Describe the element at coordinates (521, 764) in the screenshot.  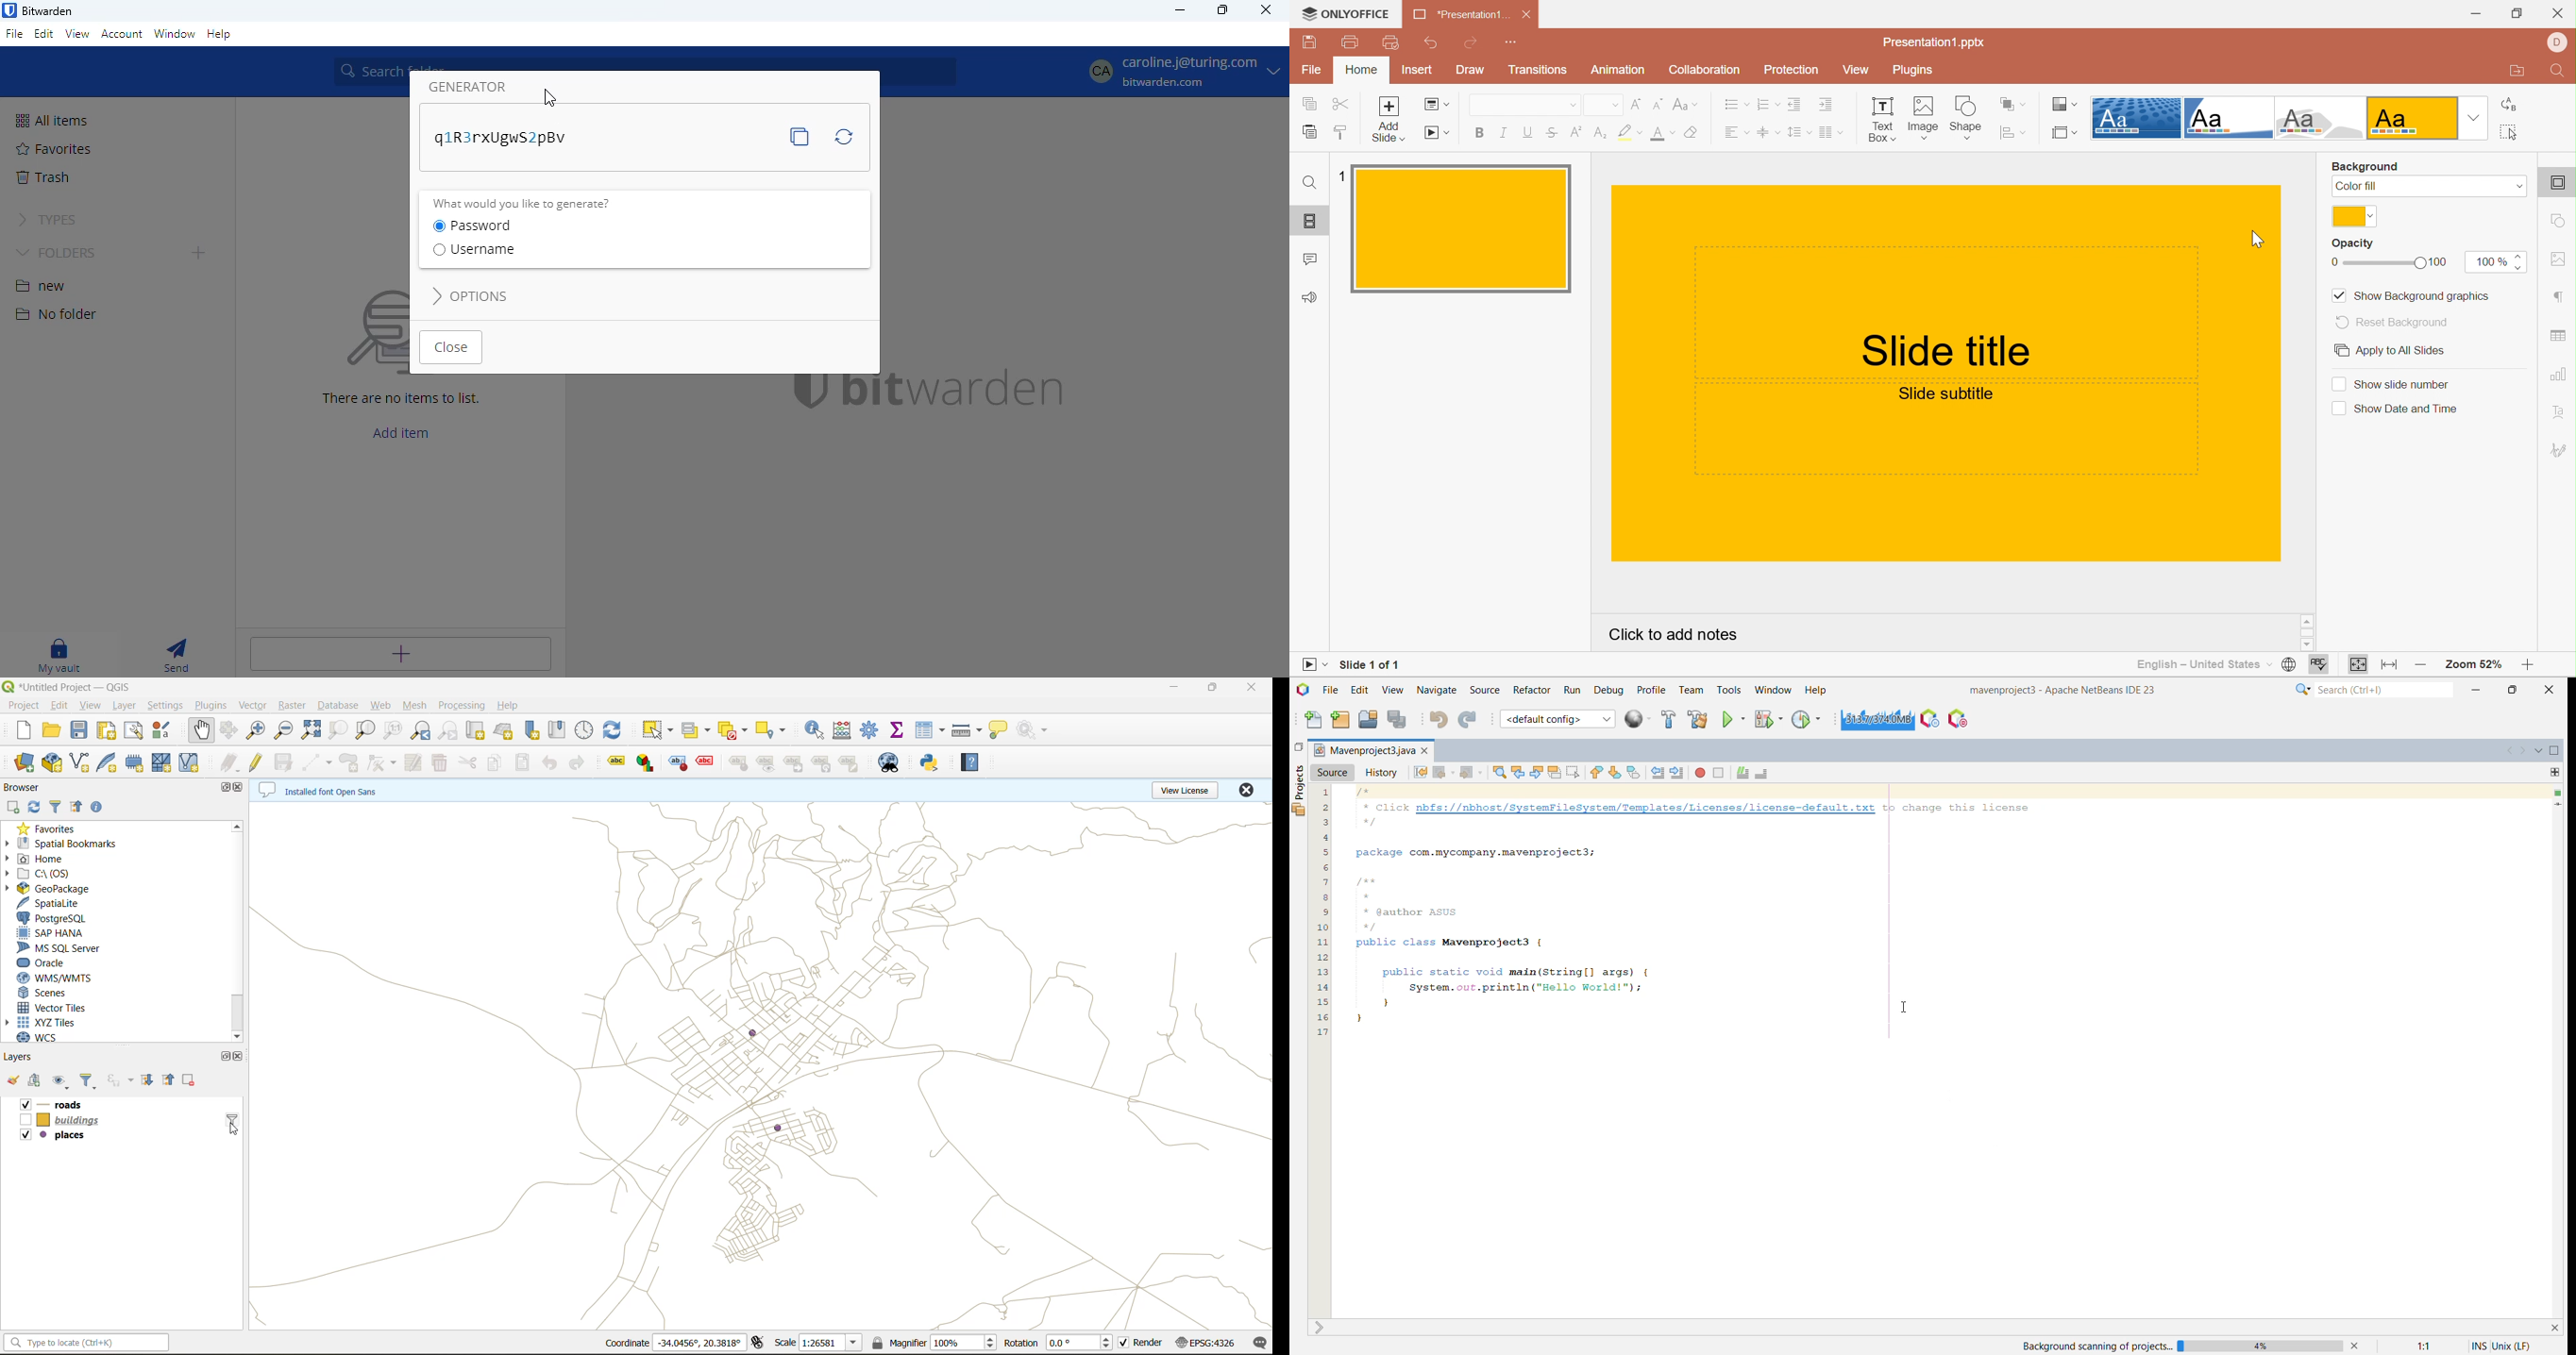
I see `paste` at that location.